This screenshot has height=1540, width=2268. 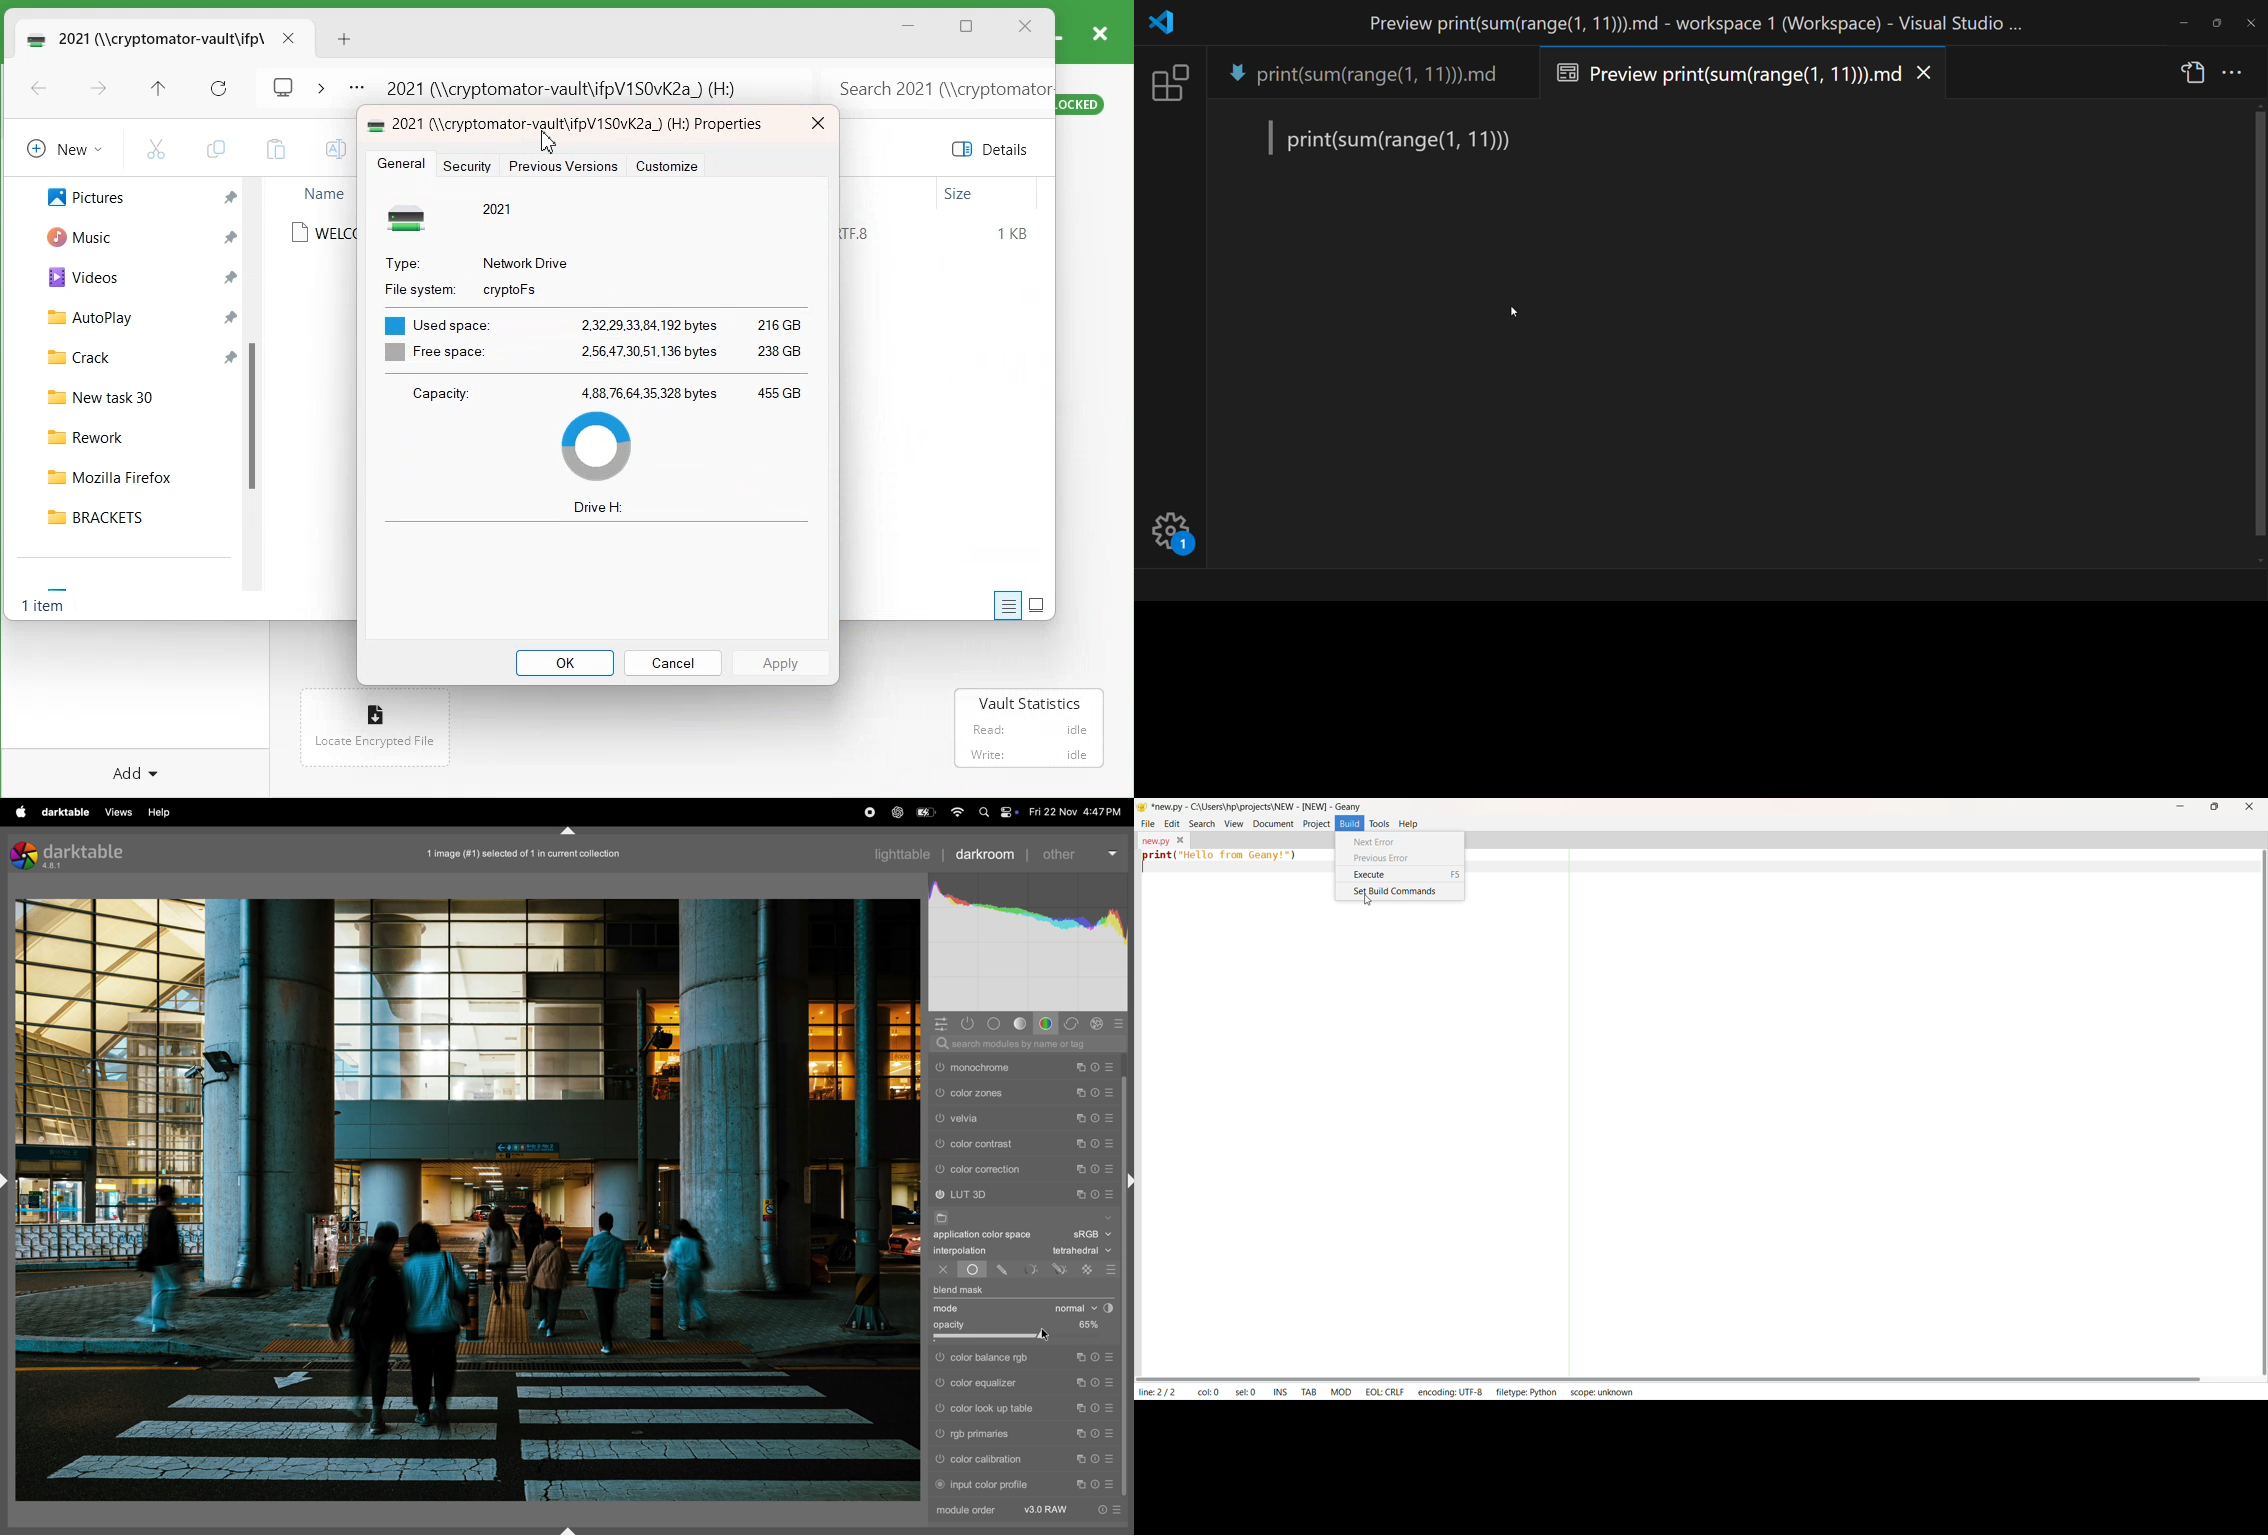 What do you see at coordinates (1032, 703) in the screenshot?
I see `Vault Statistics` at bounding box center [1032, 703].